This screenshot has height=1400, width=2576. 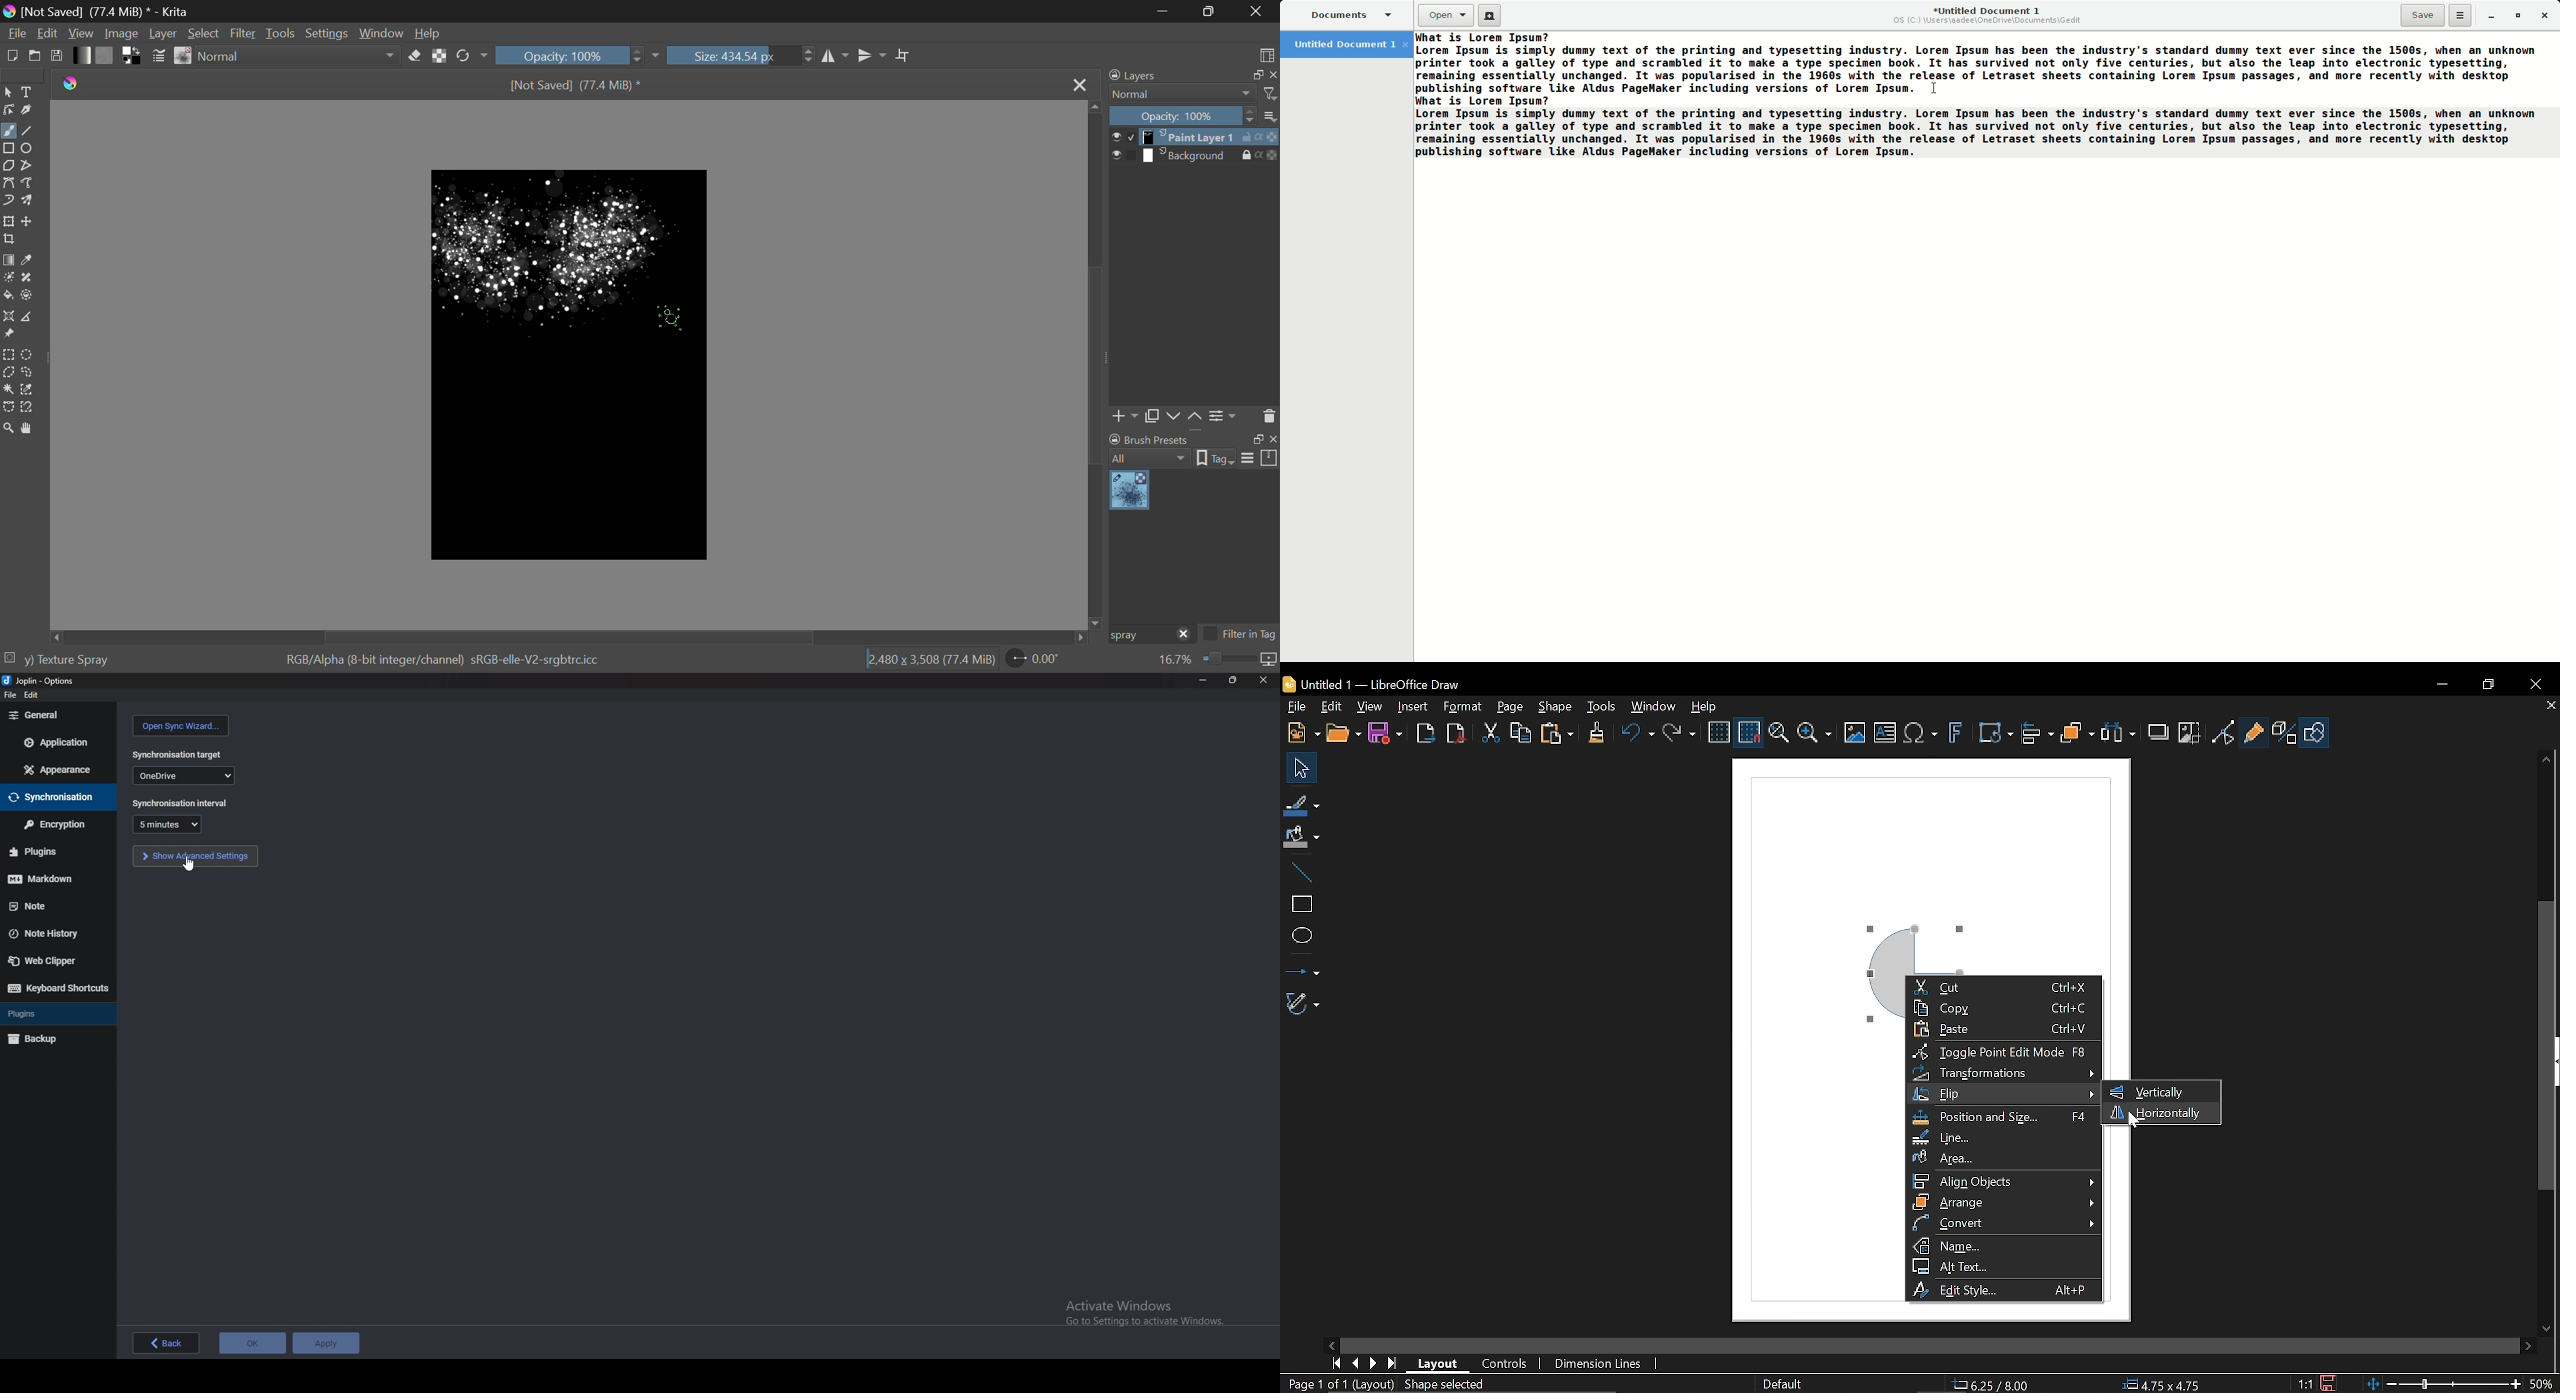 I want to click on Window, so click(x=1654, y=708).